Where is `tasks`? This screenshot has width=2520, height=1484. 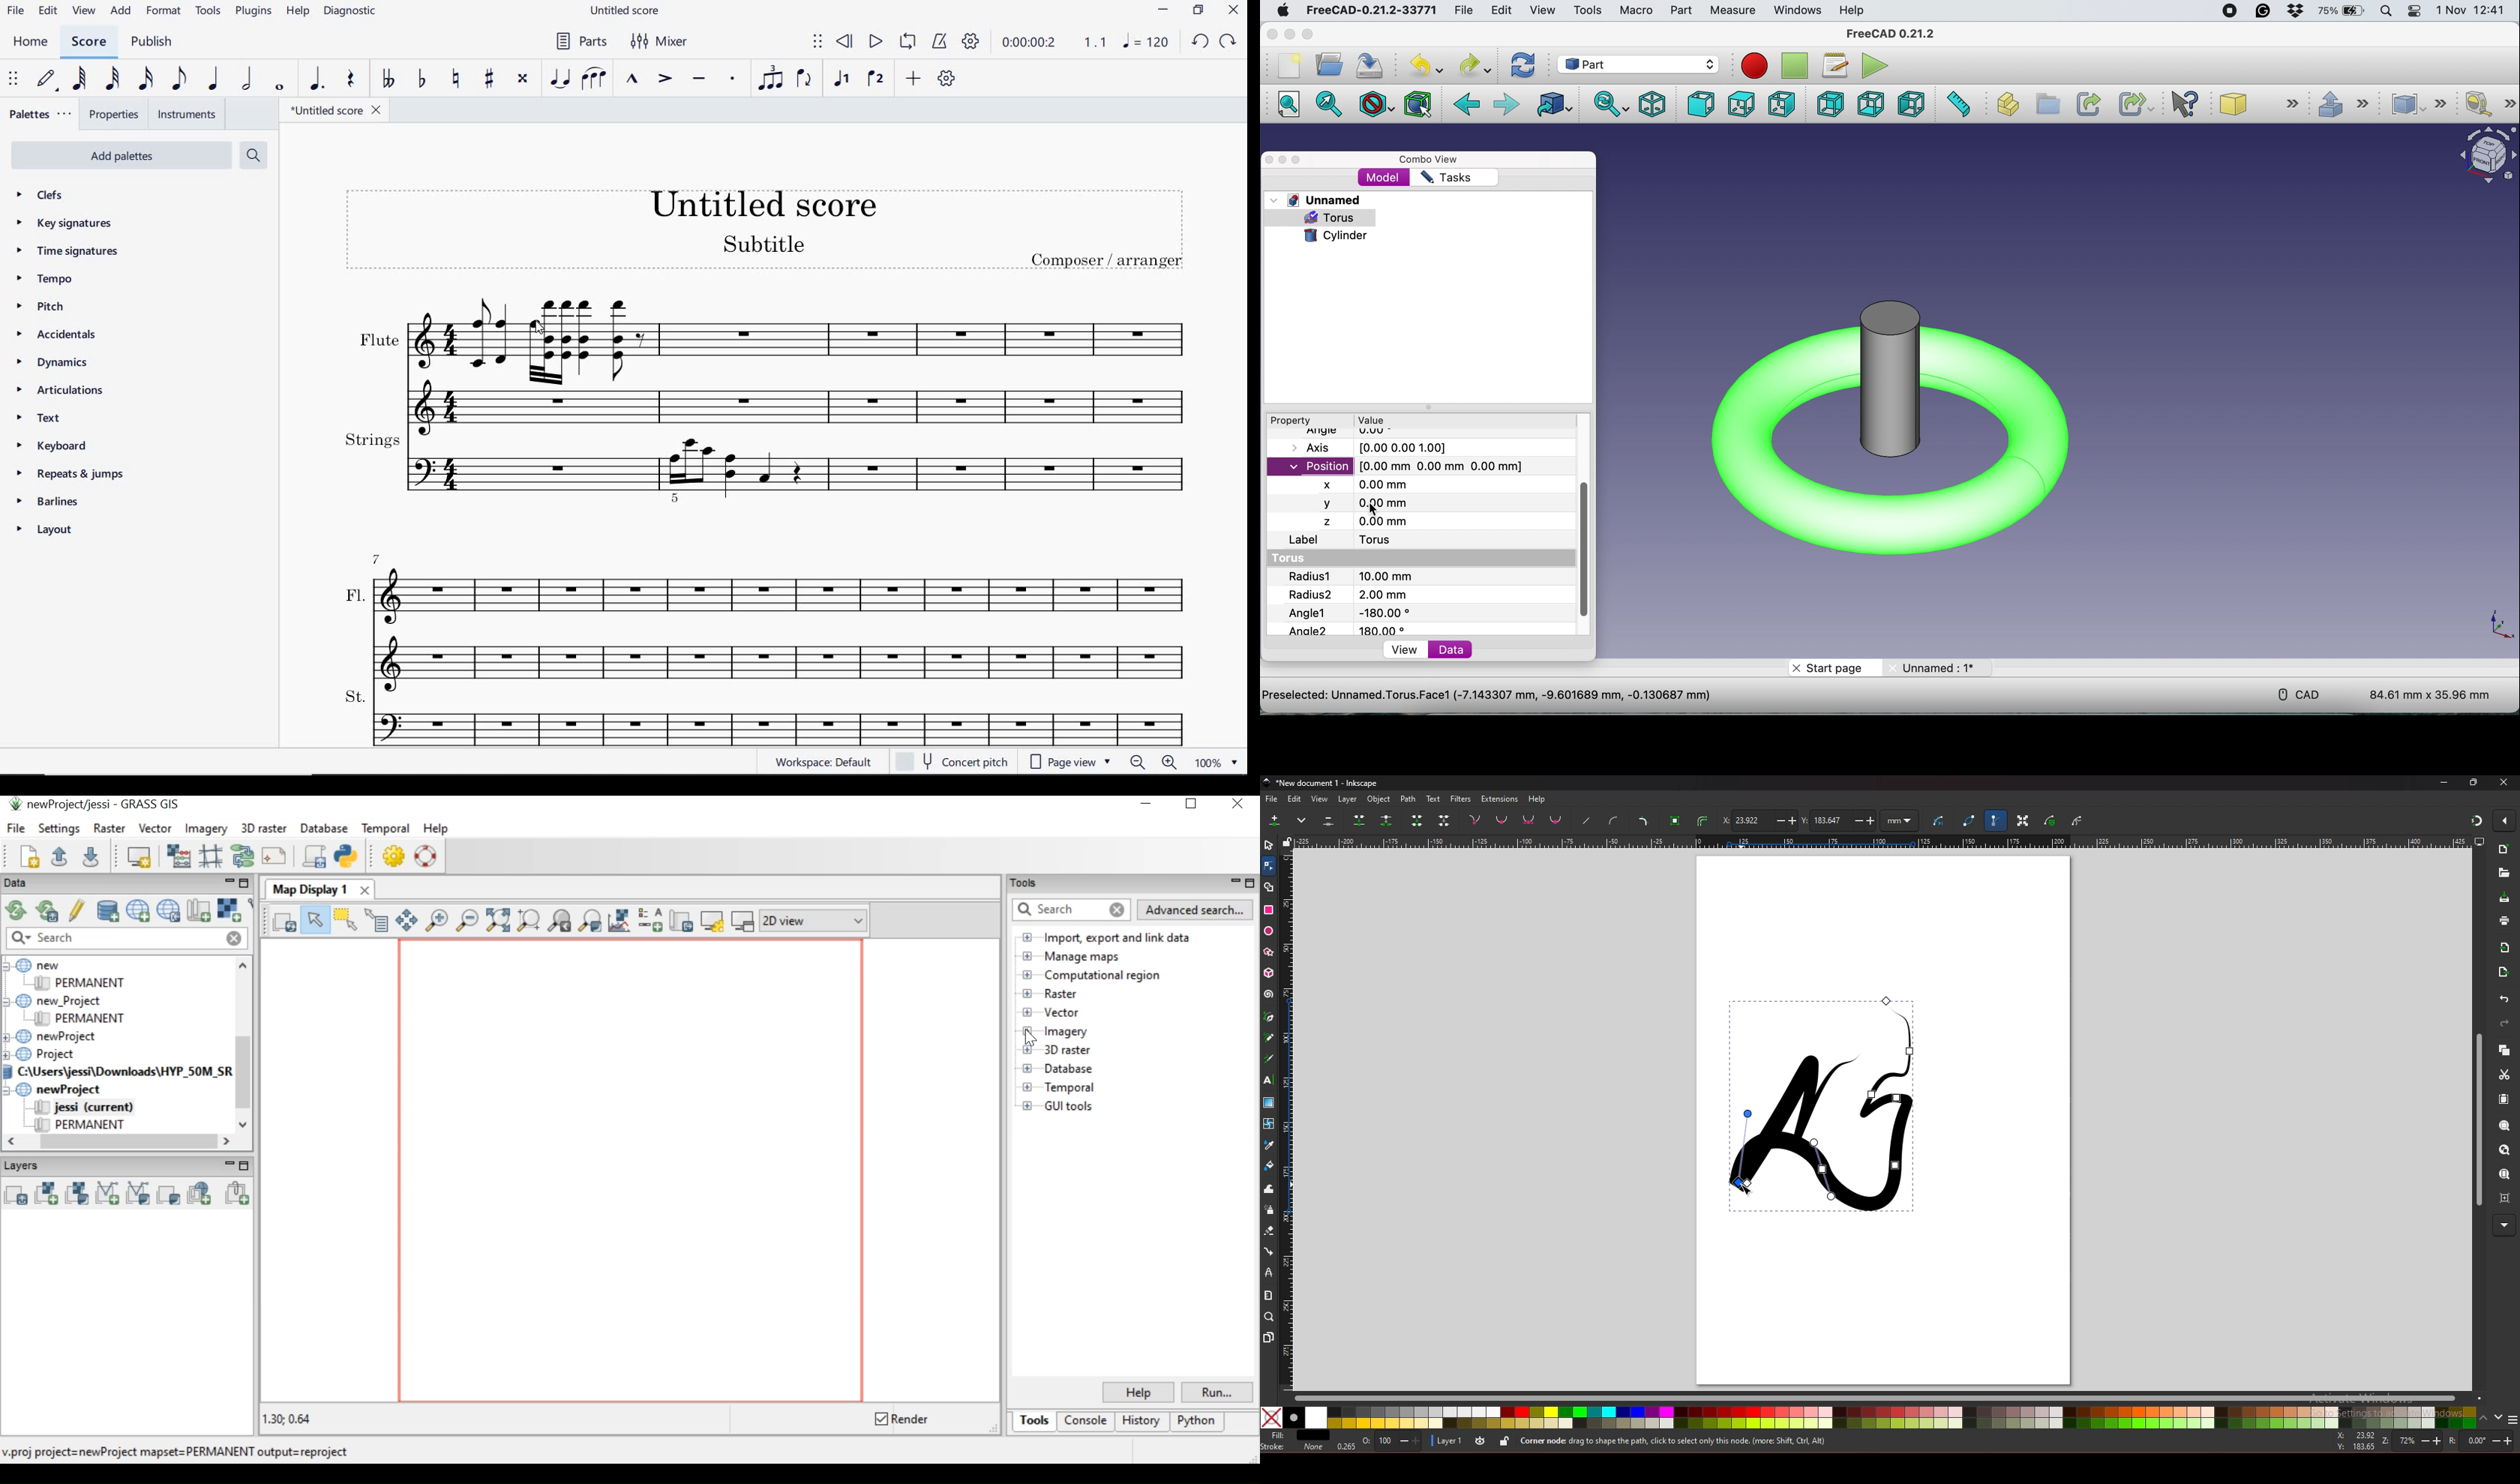
tasks is located at coordinates (1446, 178).